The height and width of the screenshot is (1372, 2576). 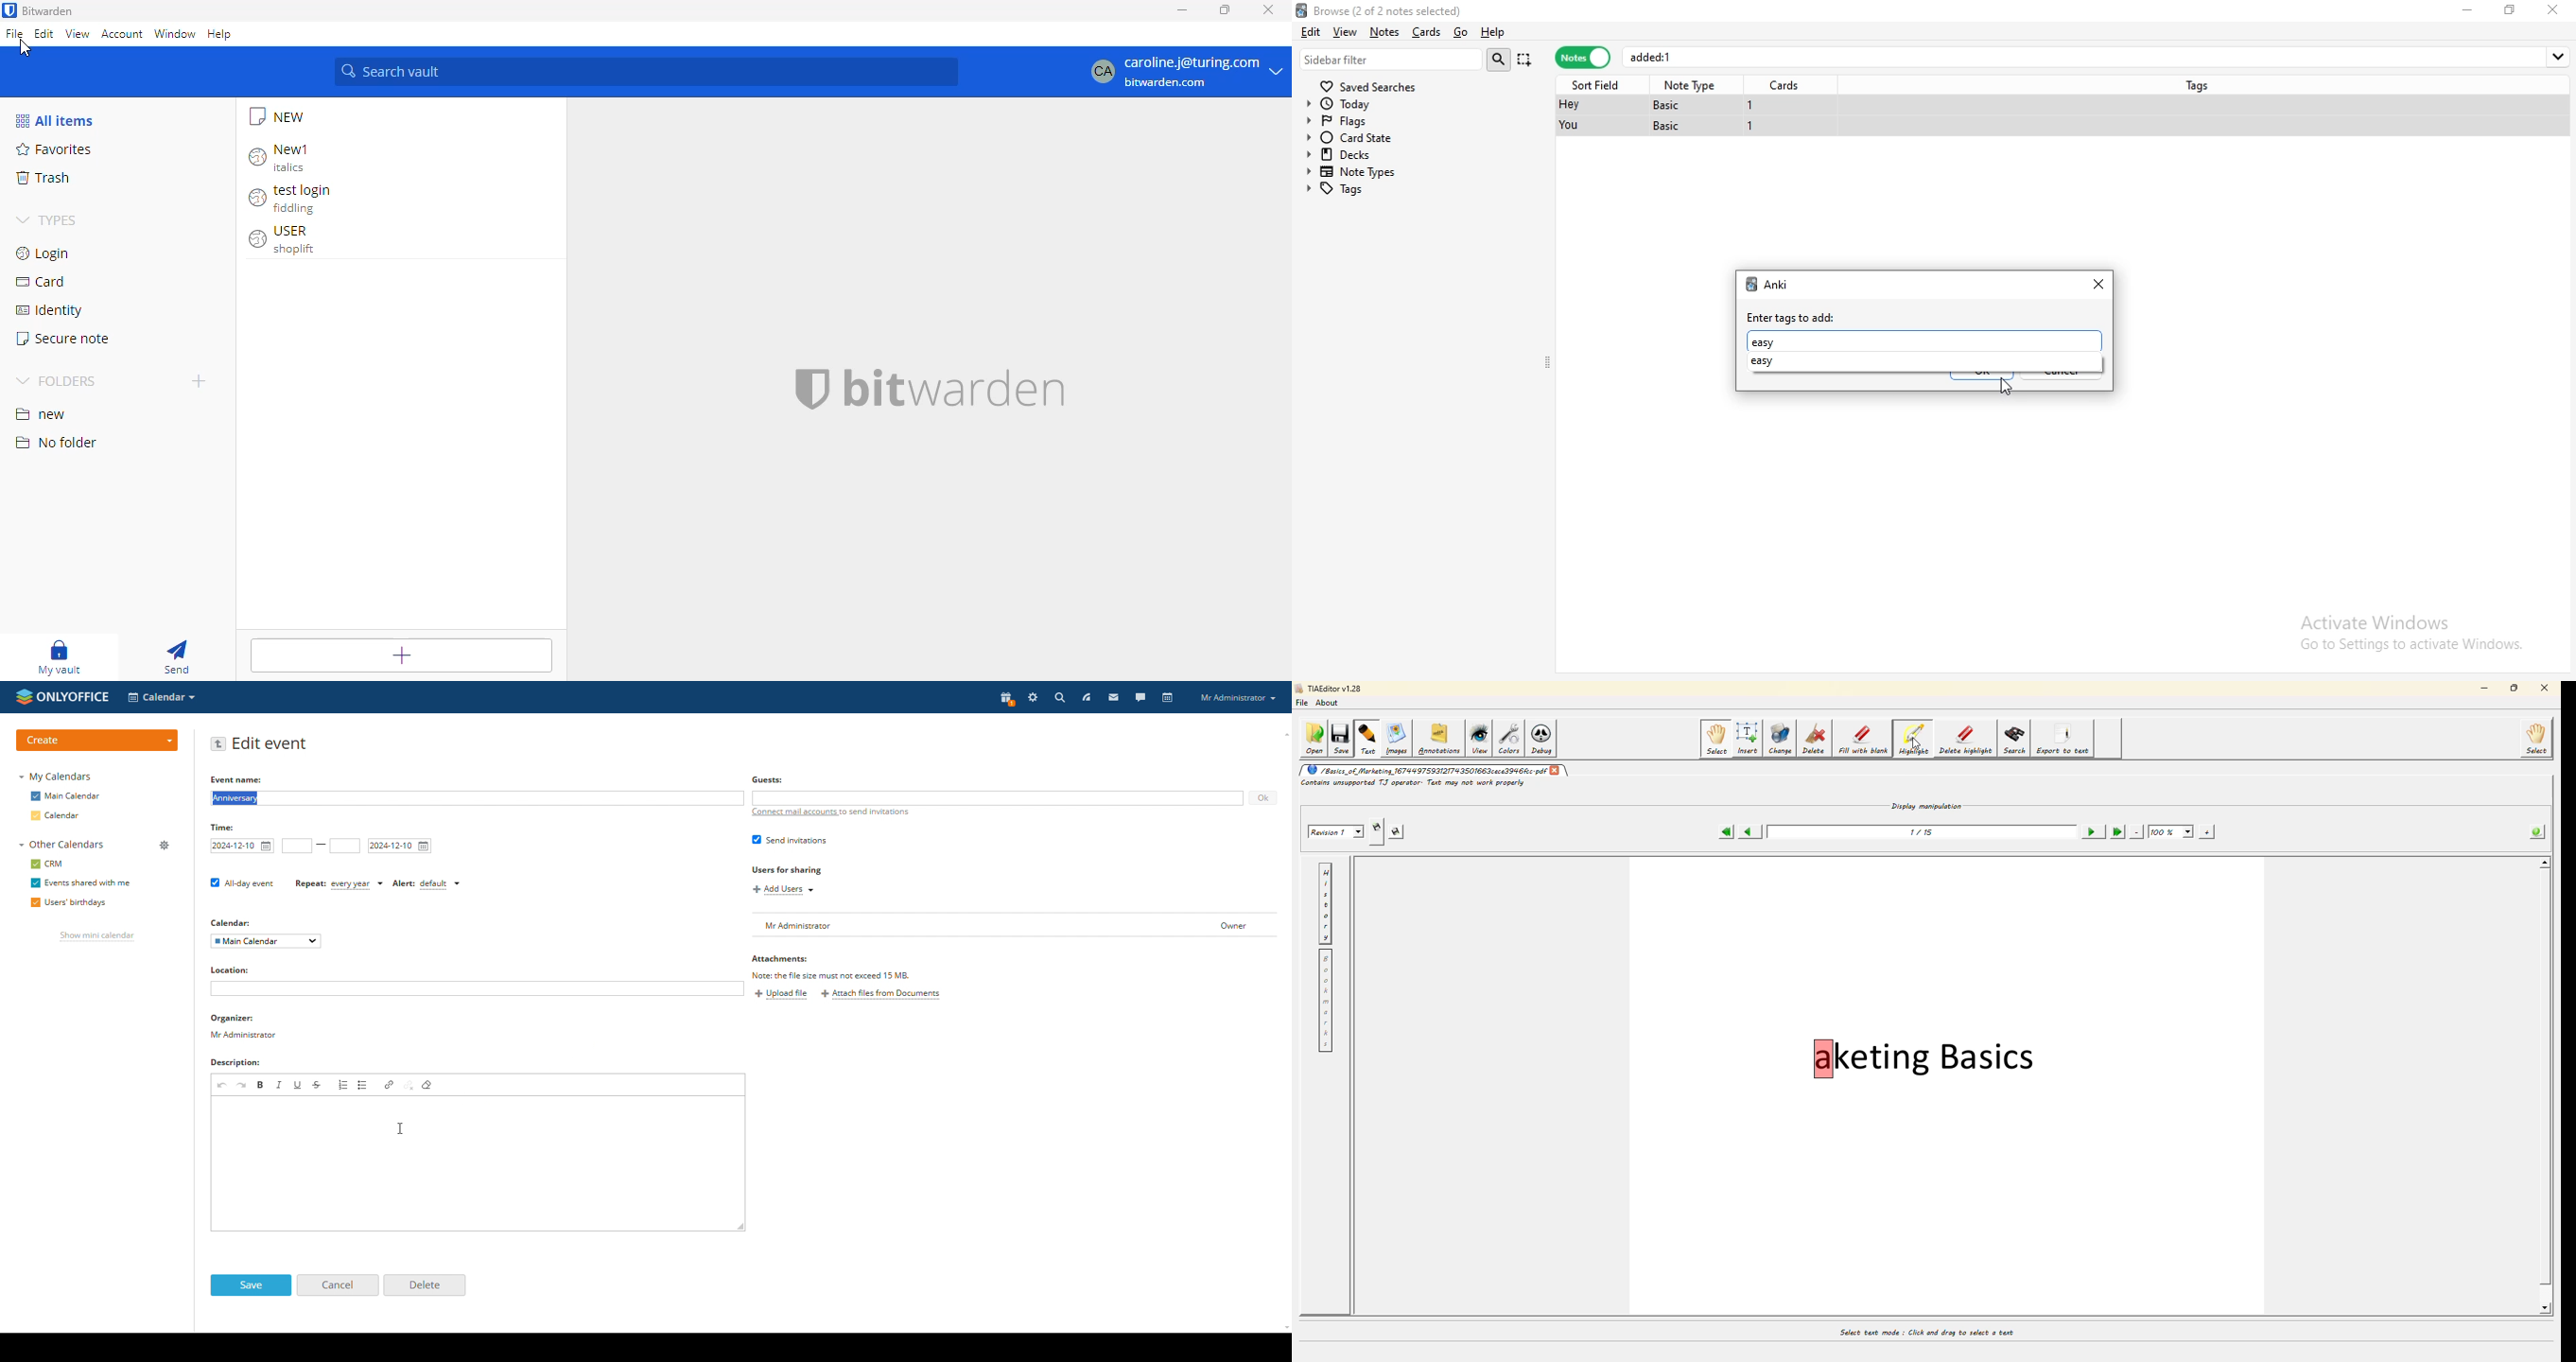 I want to click on hey, so click(x=1568, y=105).